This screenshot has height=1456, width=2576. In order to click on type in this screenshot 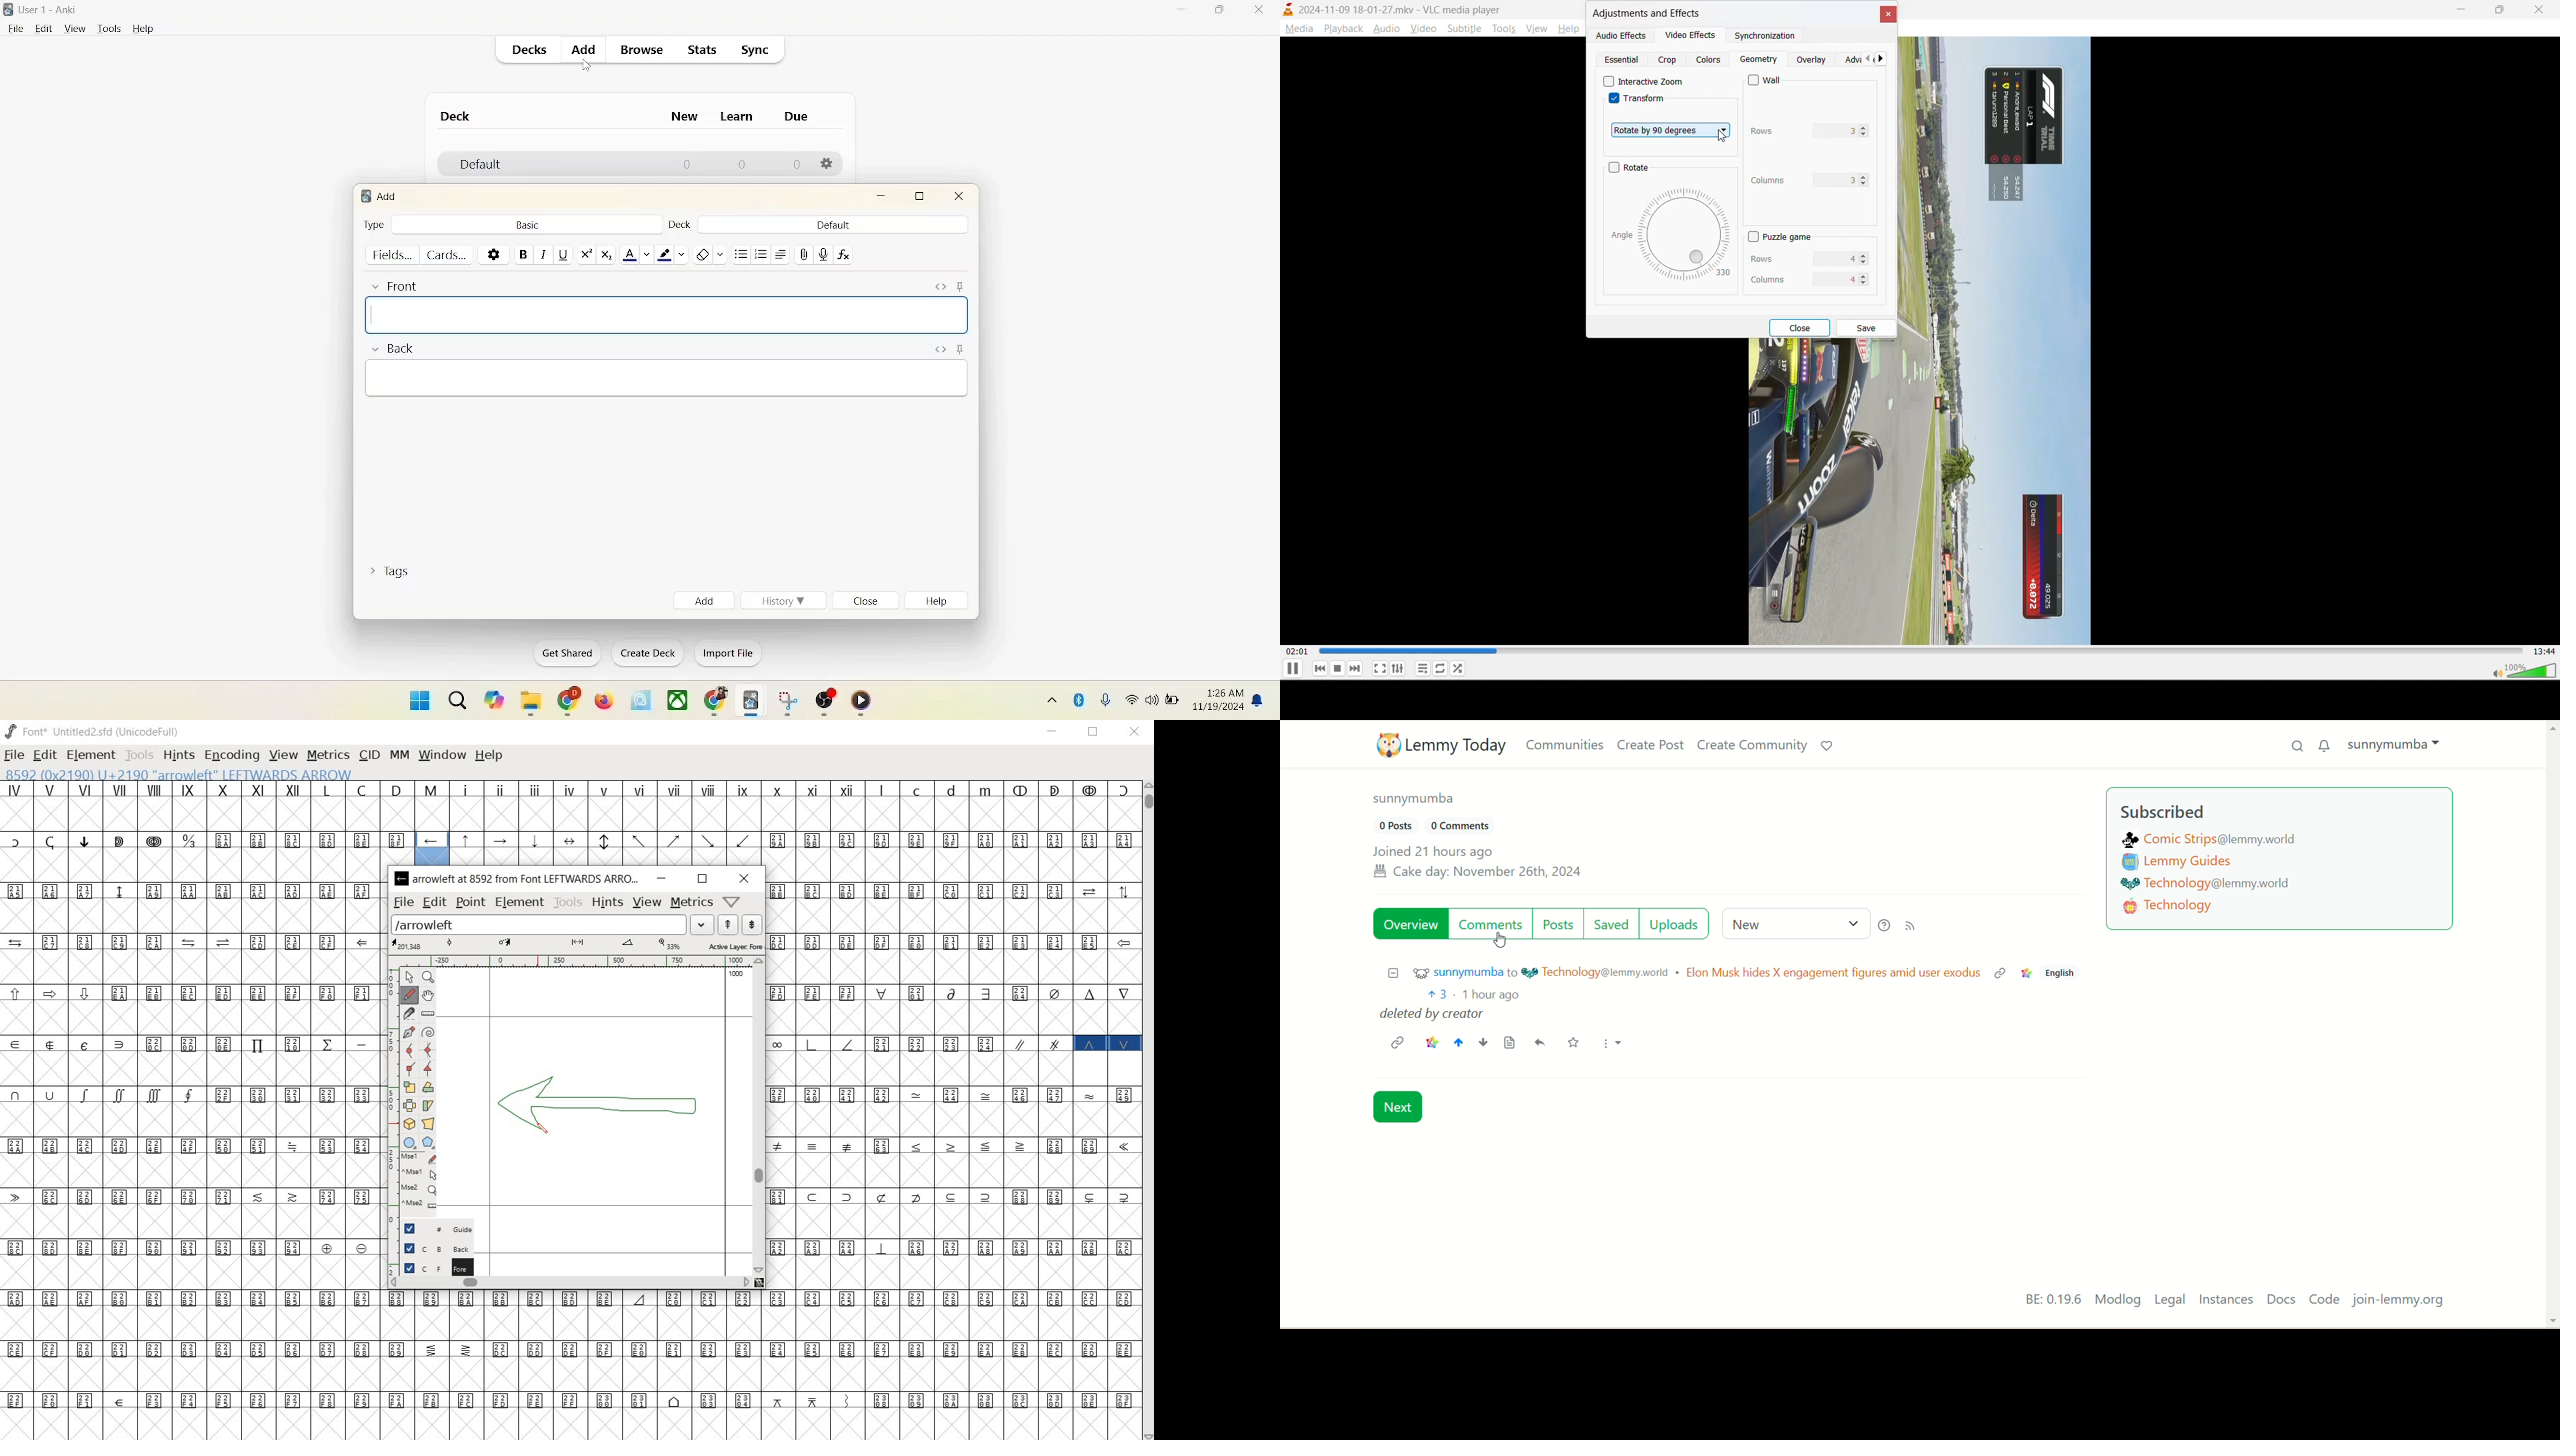, I will do `click(375, 224)`.